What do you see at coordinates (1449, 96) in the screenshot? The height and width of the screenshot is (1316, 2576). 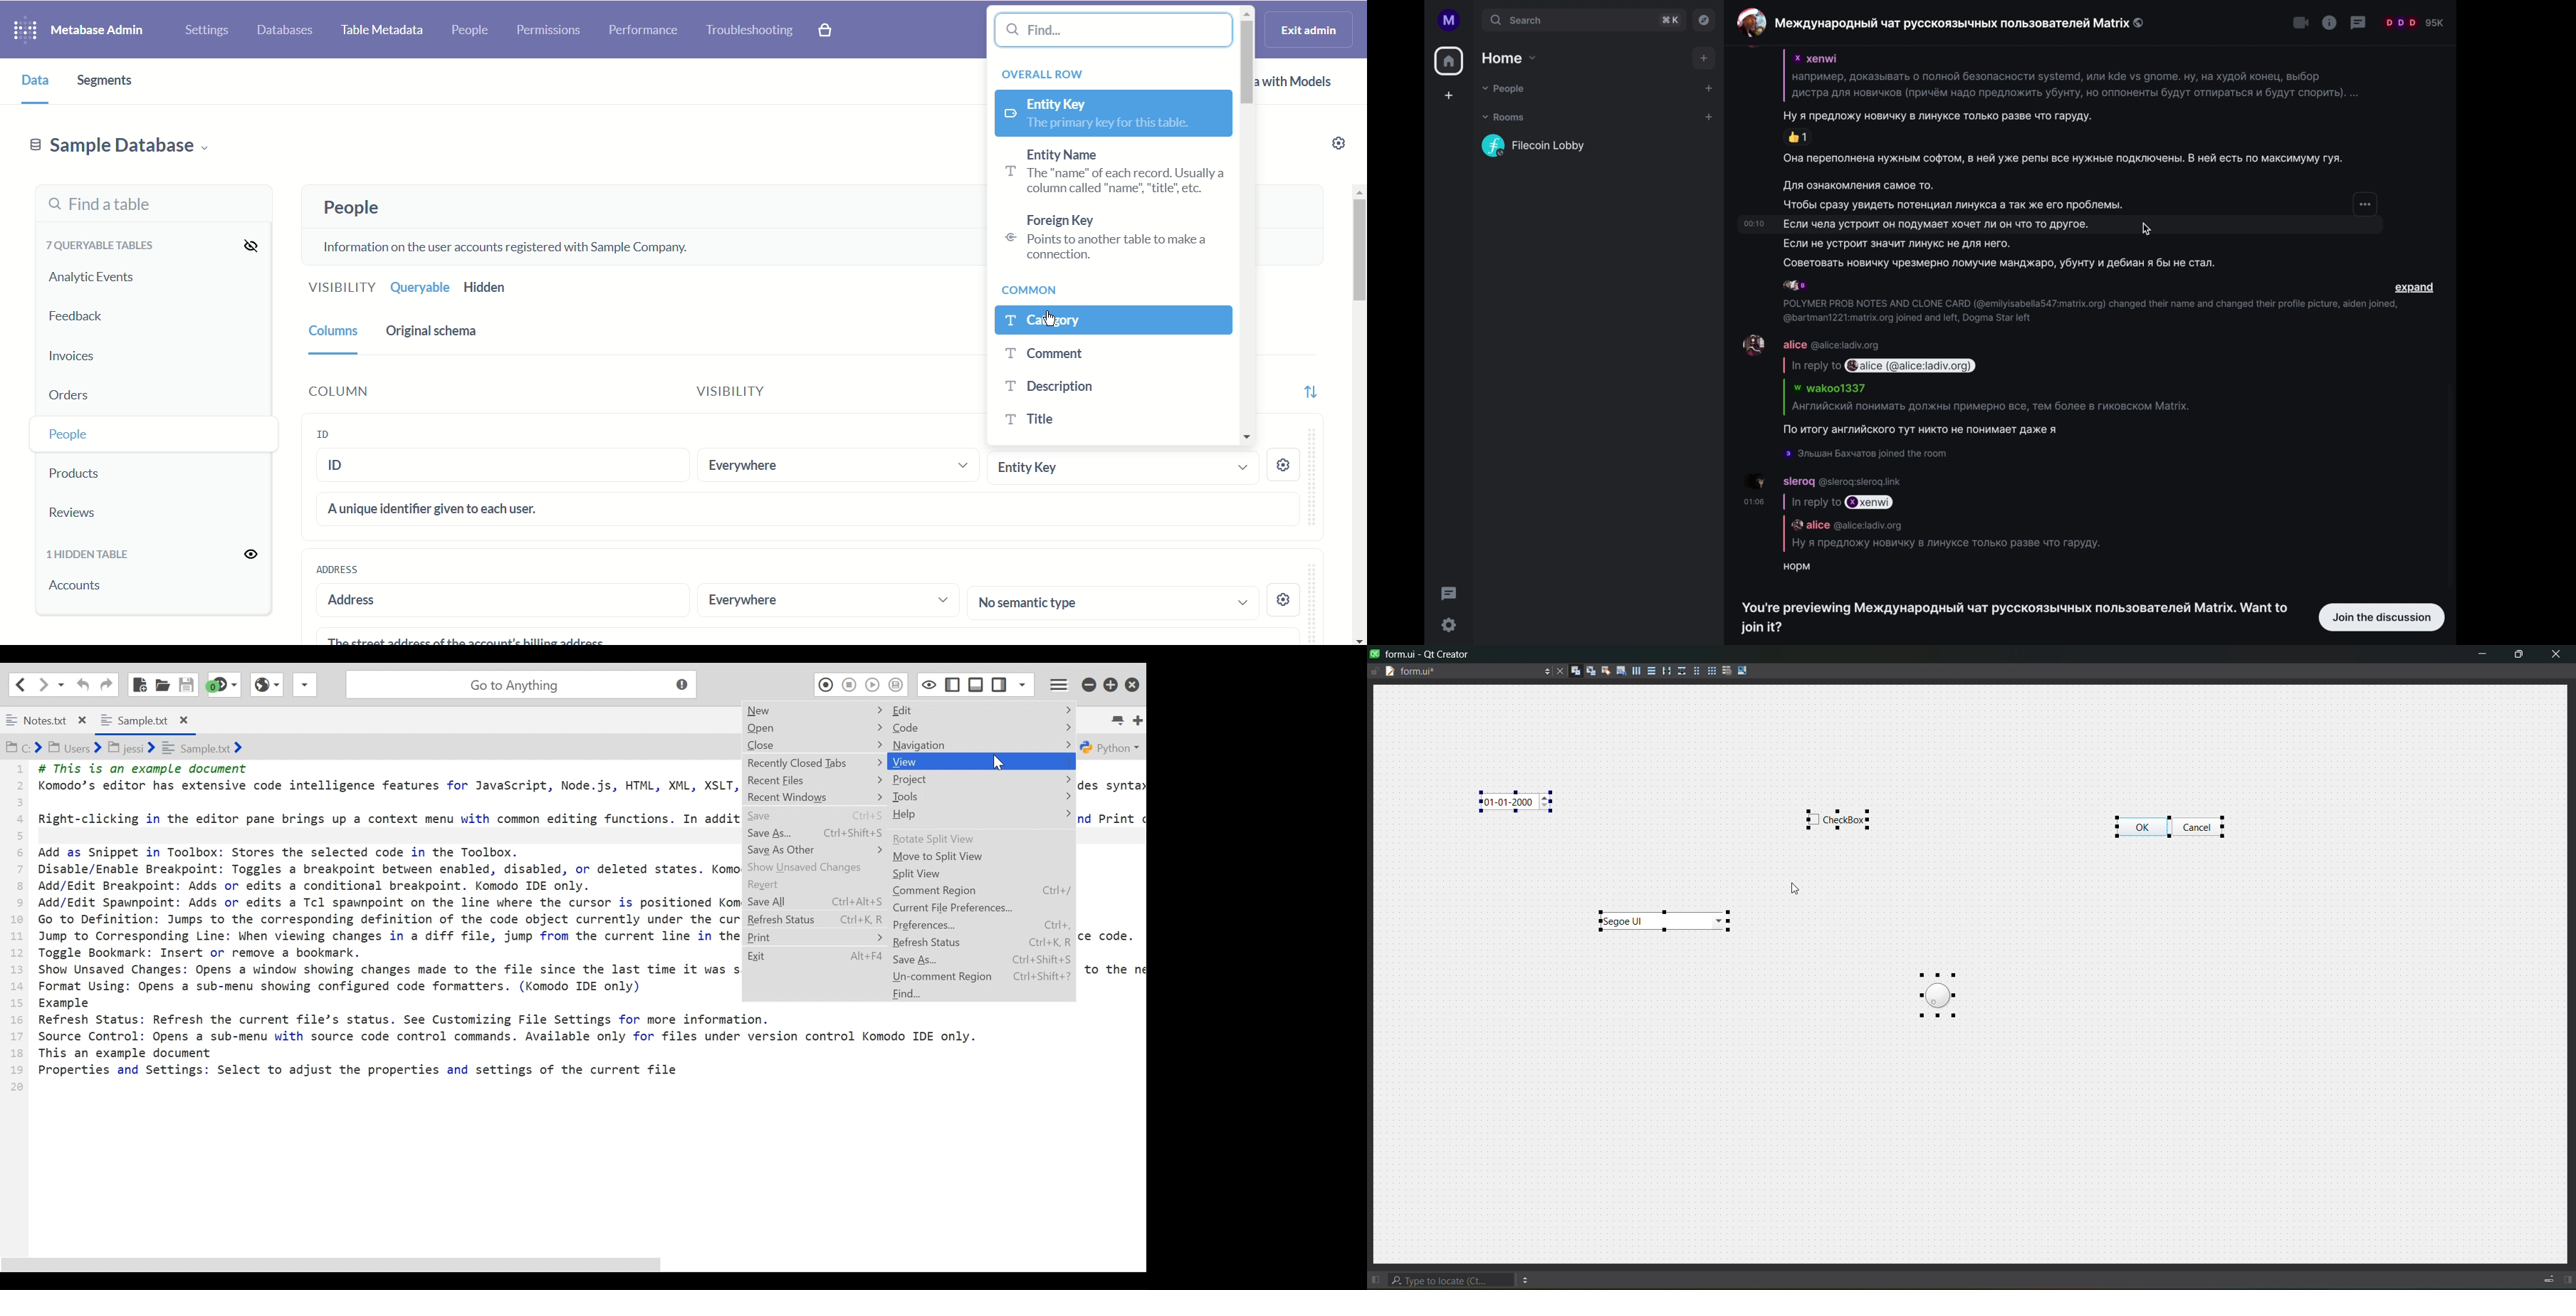 I see `add` at bounding box center [1449, 96].